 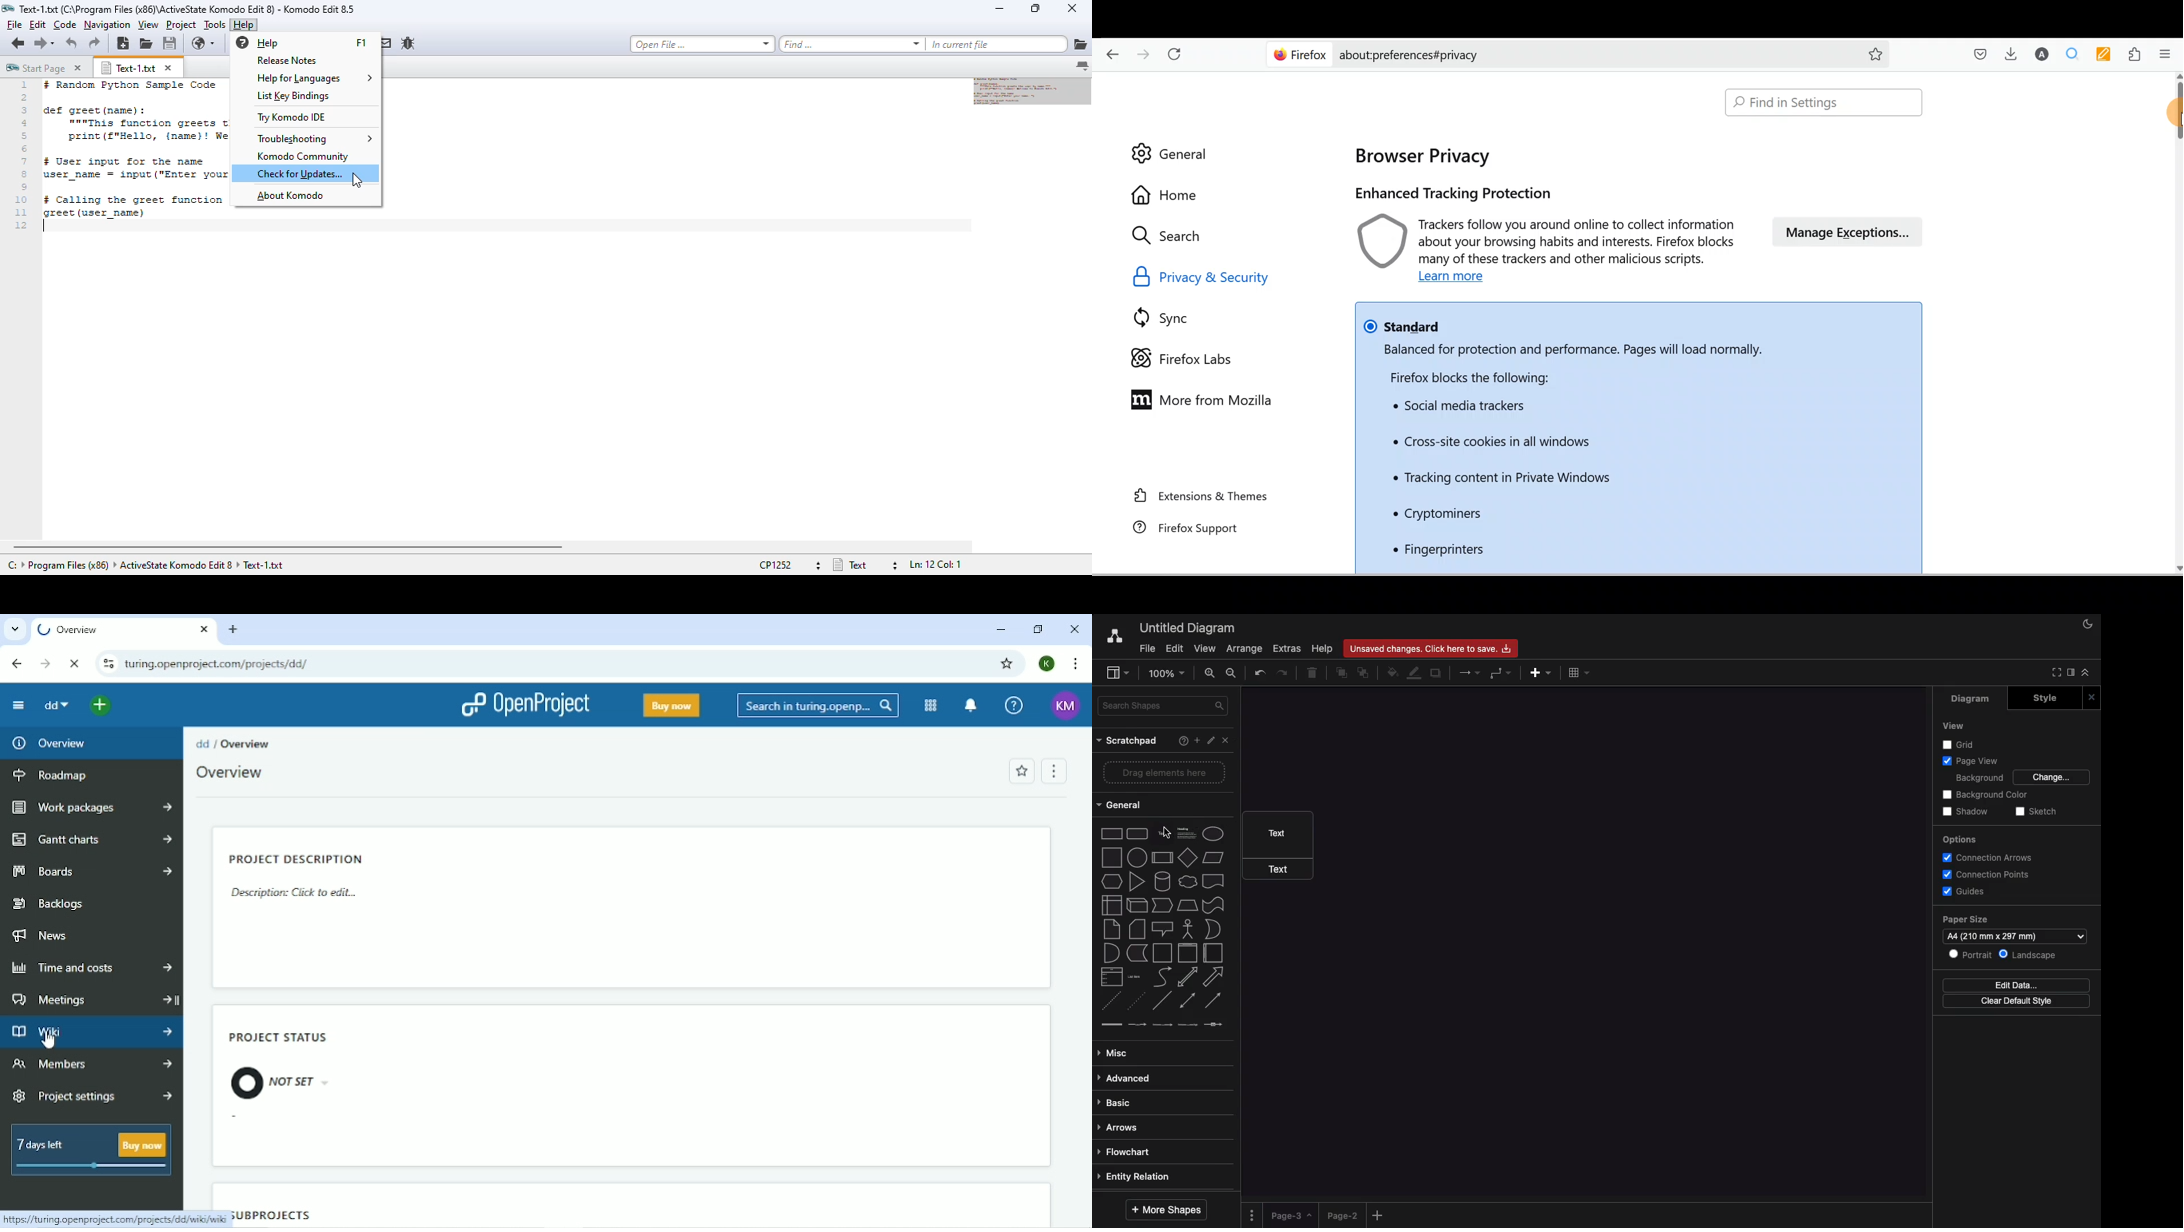 What do you see at coordinates (187, 9) in the screenshot?
I see `text-1 program file` at bounding box center [187, 9].